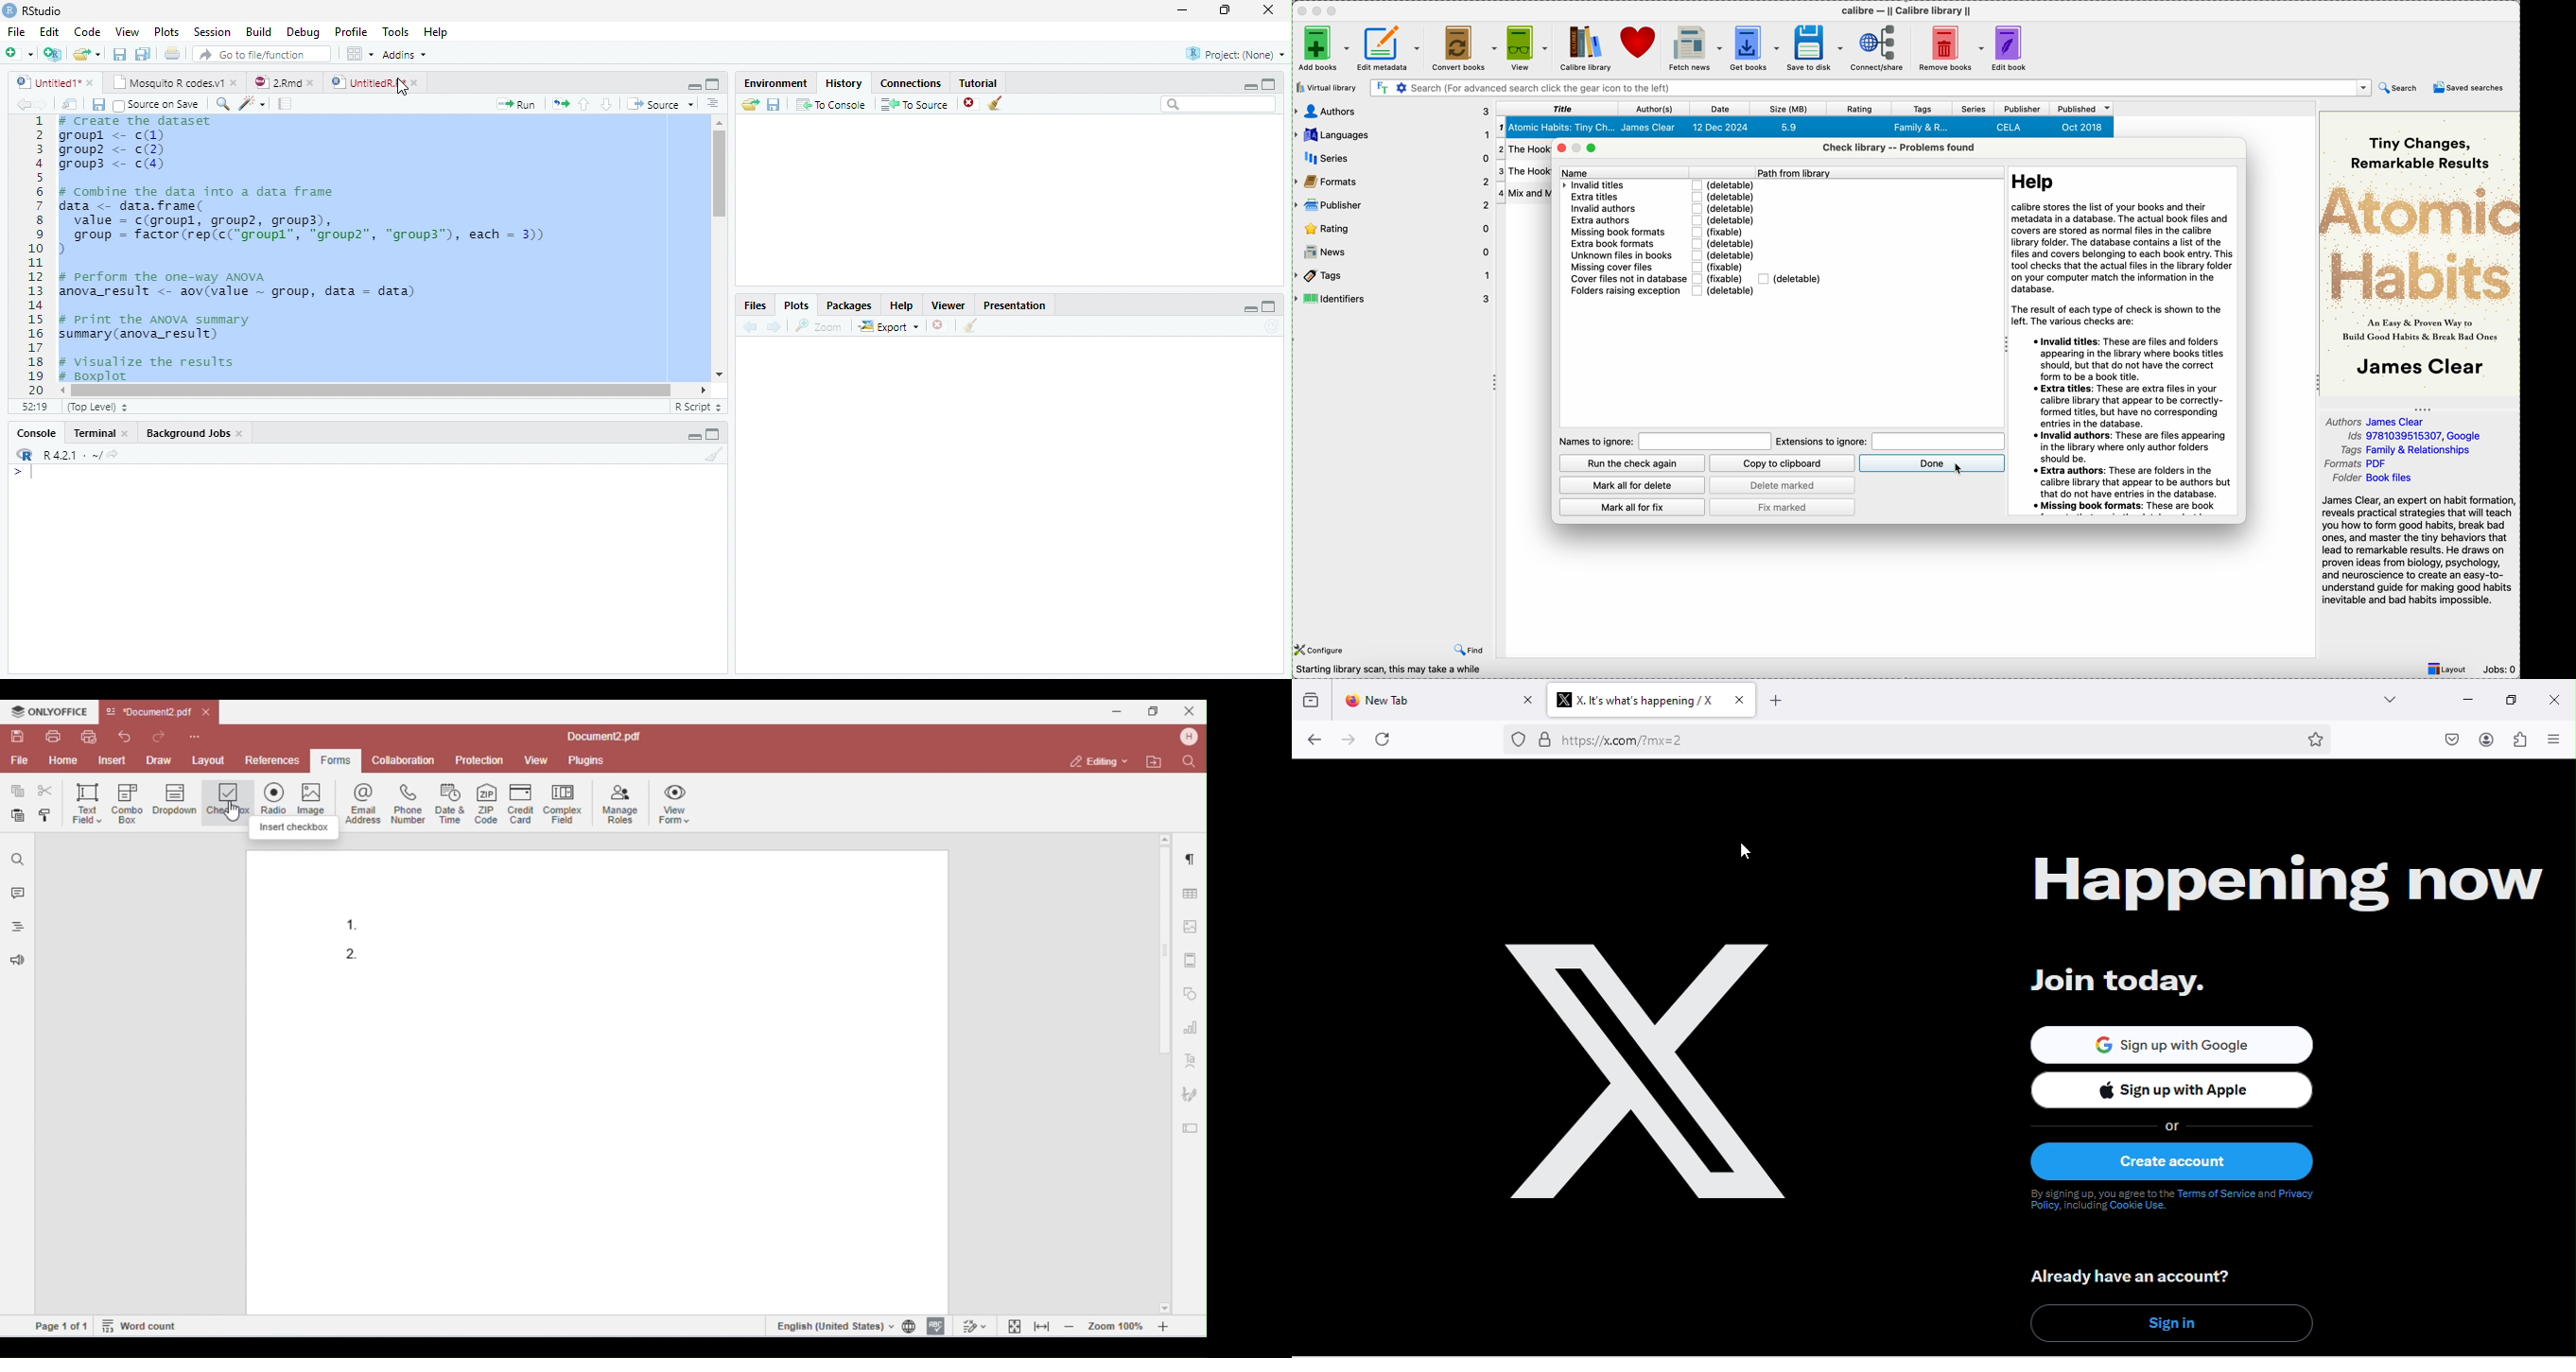 This screenshot has width=2576, height=1372. What do you see at coordinates (980, 81) in the screenshot?
I see `Tutorial` at bounding box center [980, 81].